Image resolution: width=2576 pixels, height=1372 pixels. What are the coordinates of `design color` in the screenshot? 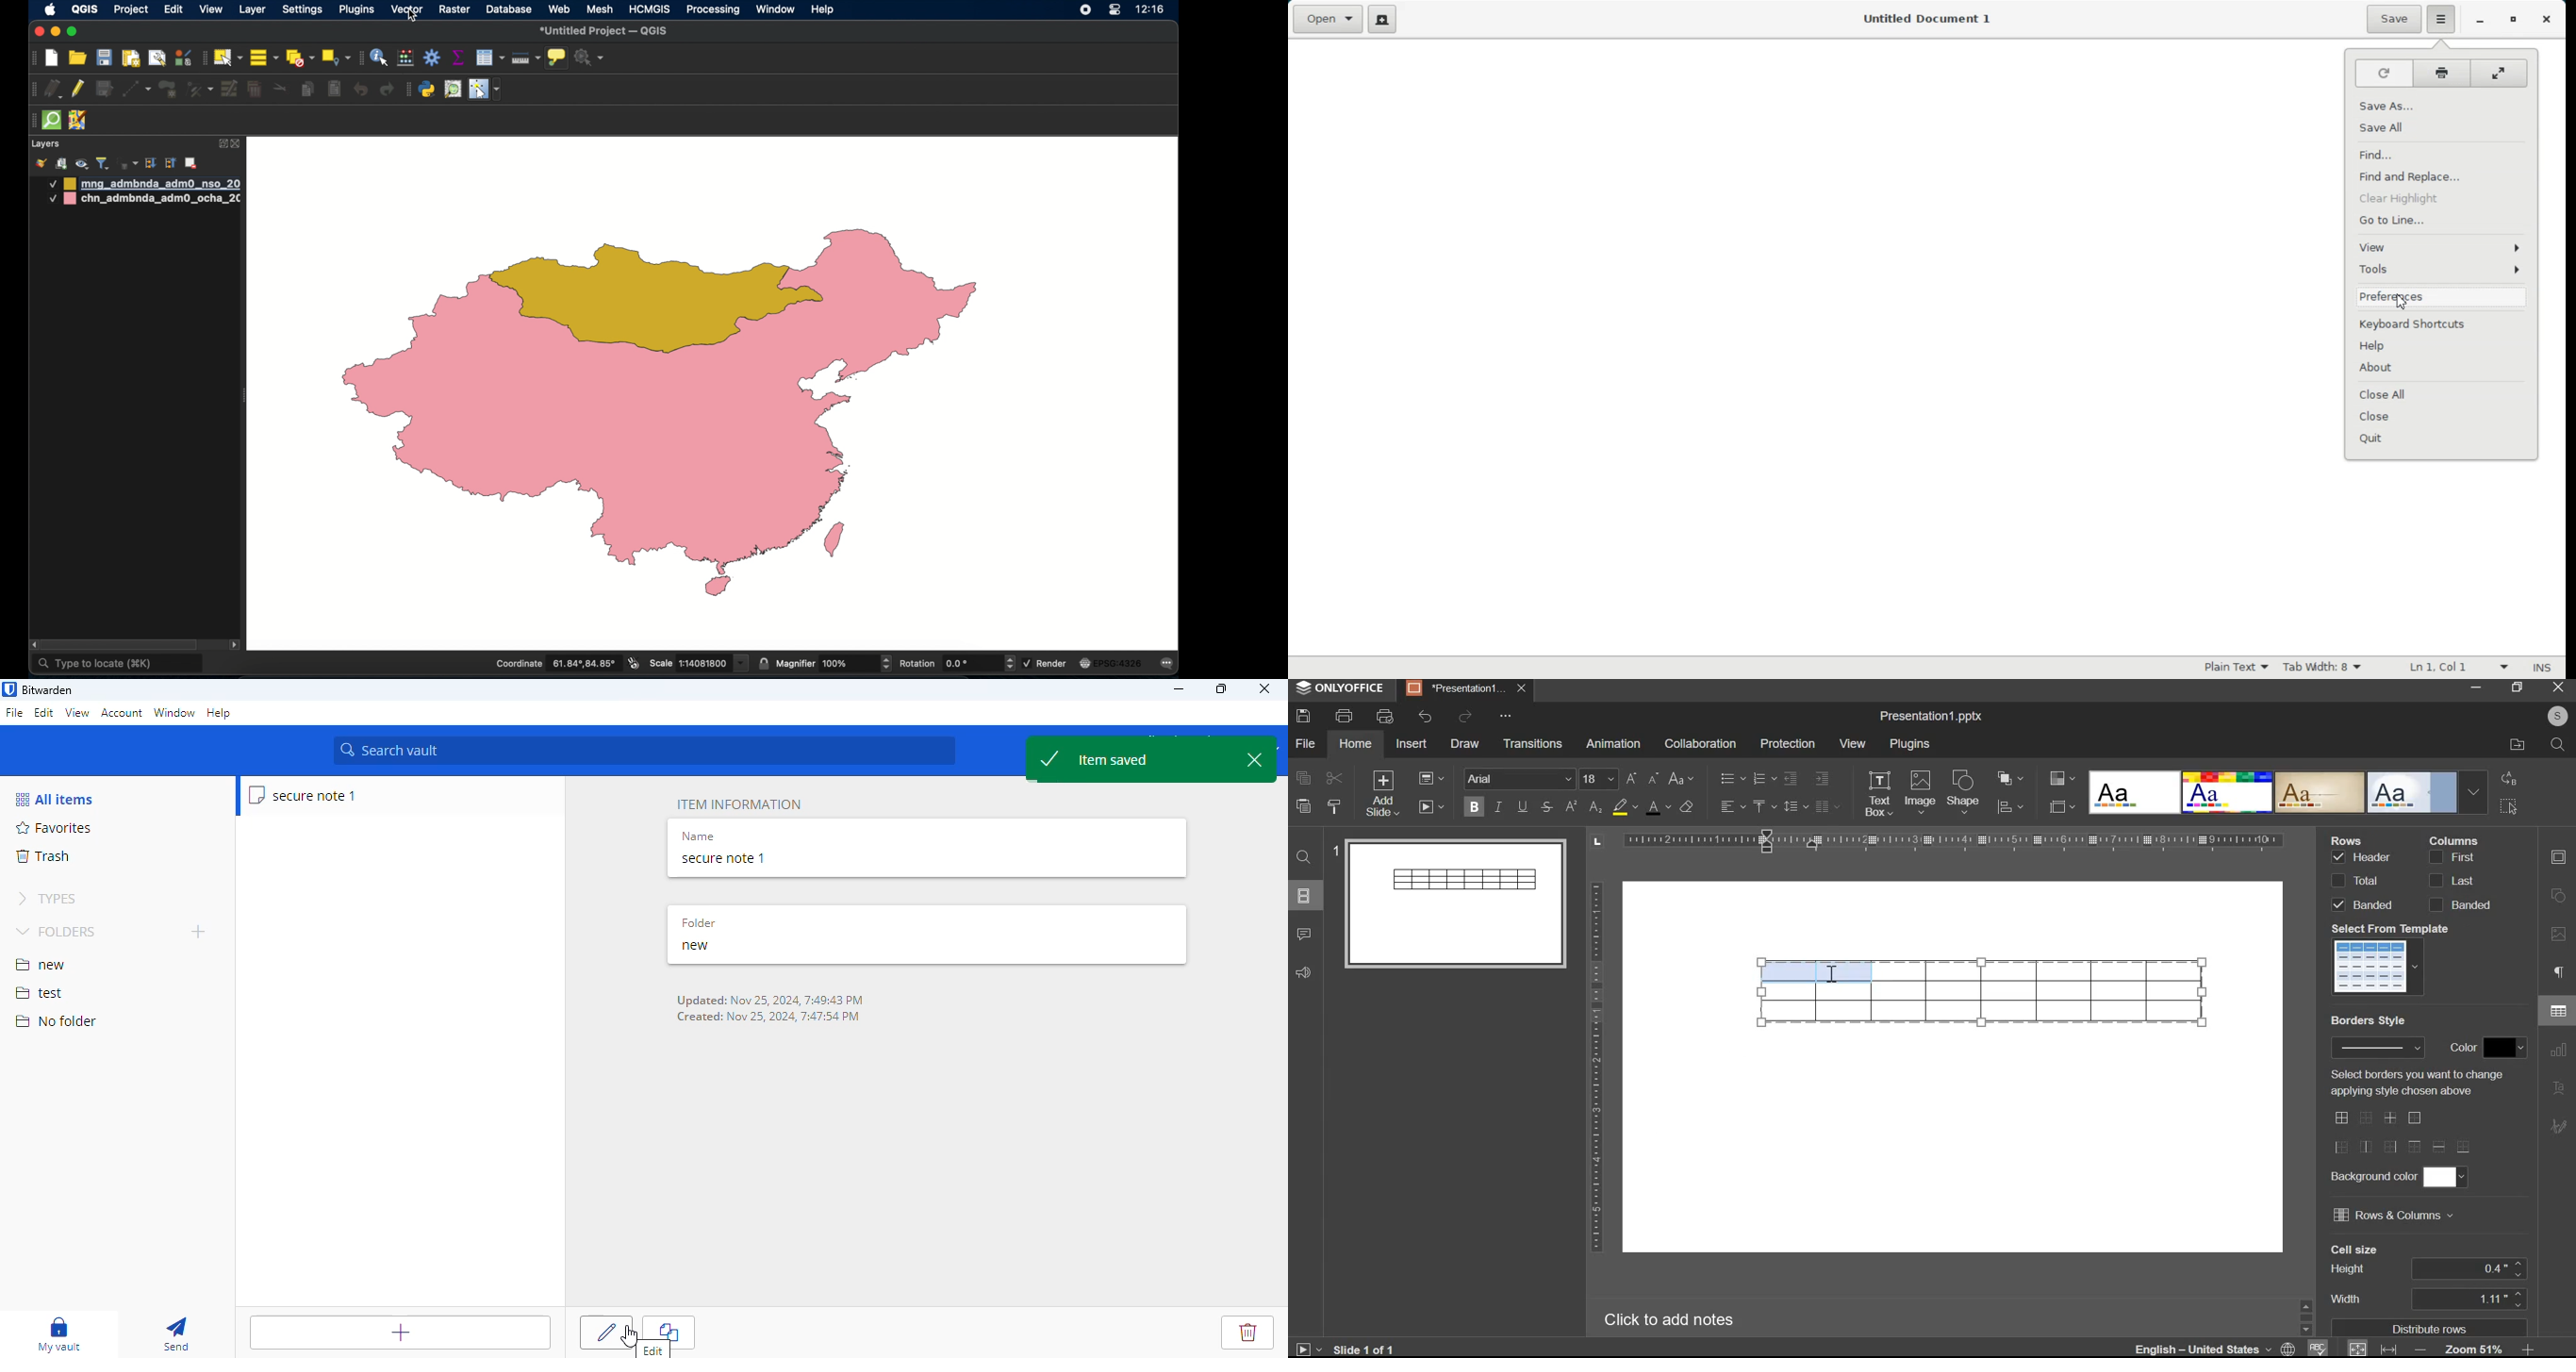 It's located at (2060, 777).